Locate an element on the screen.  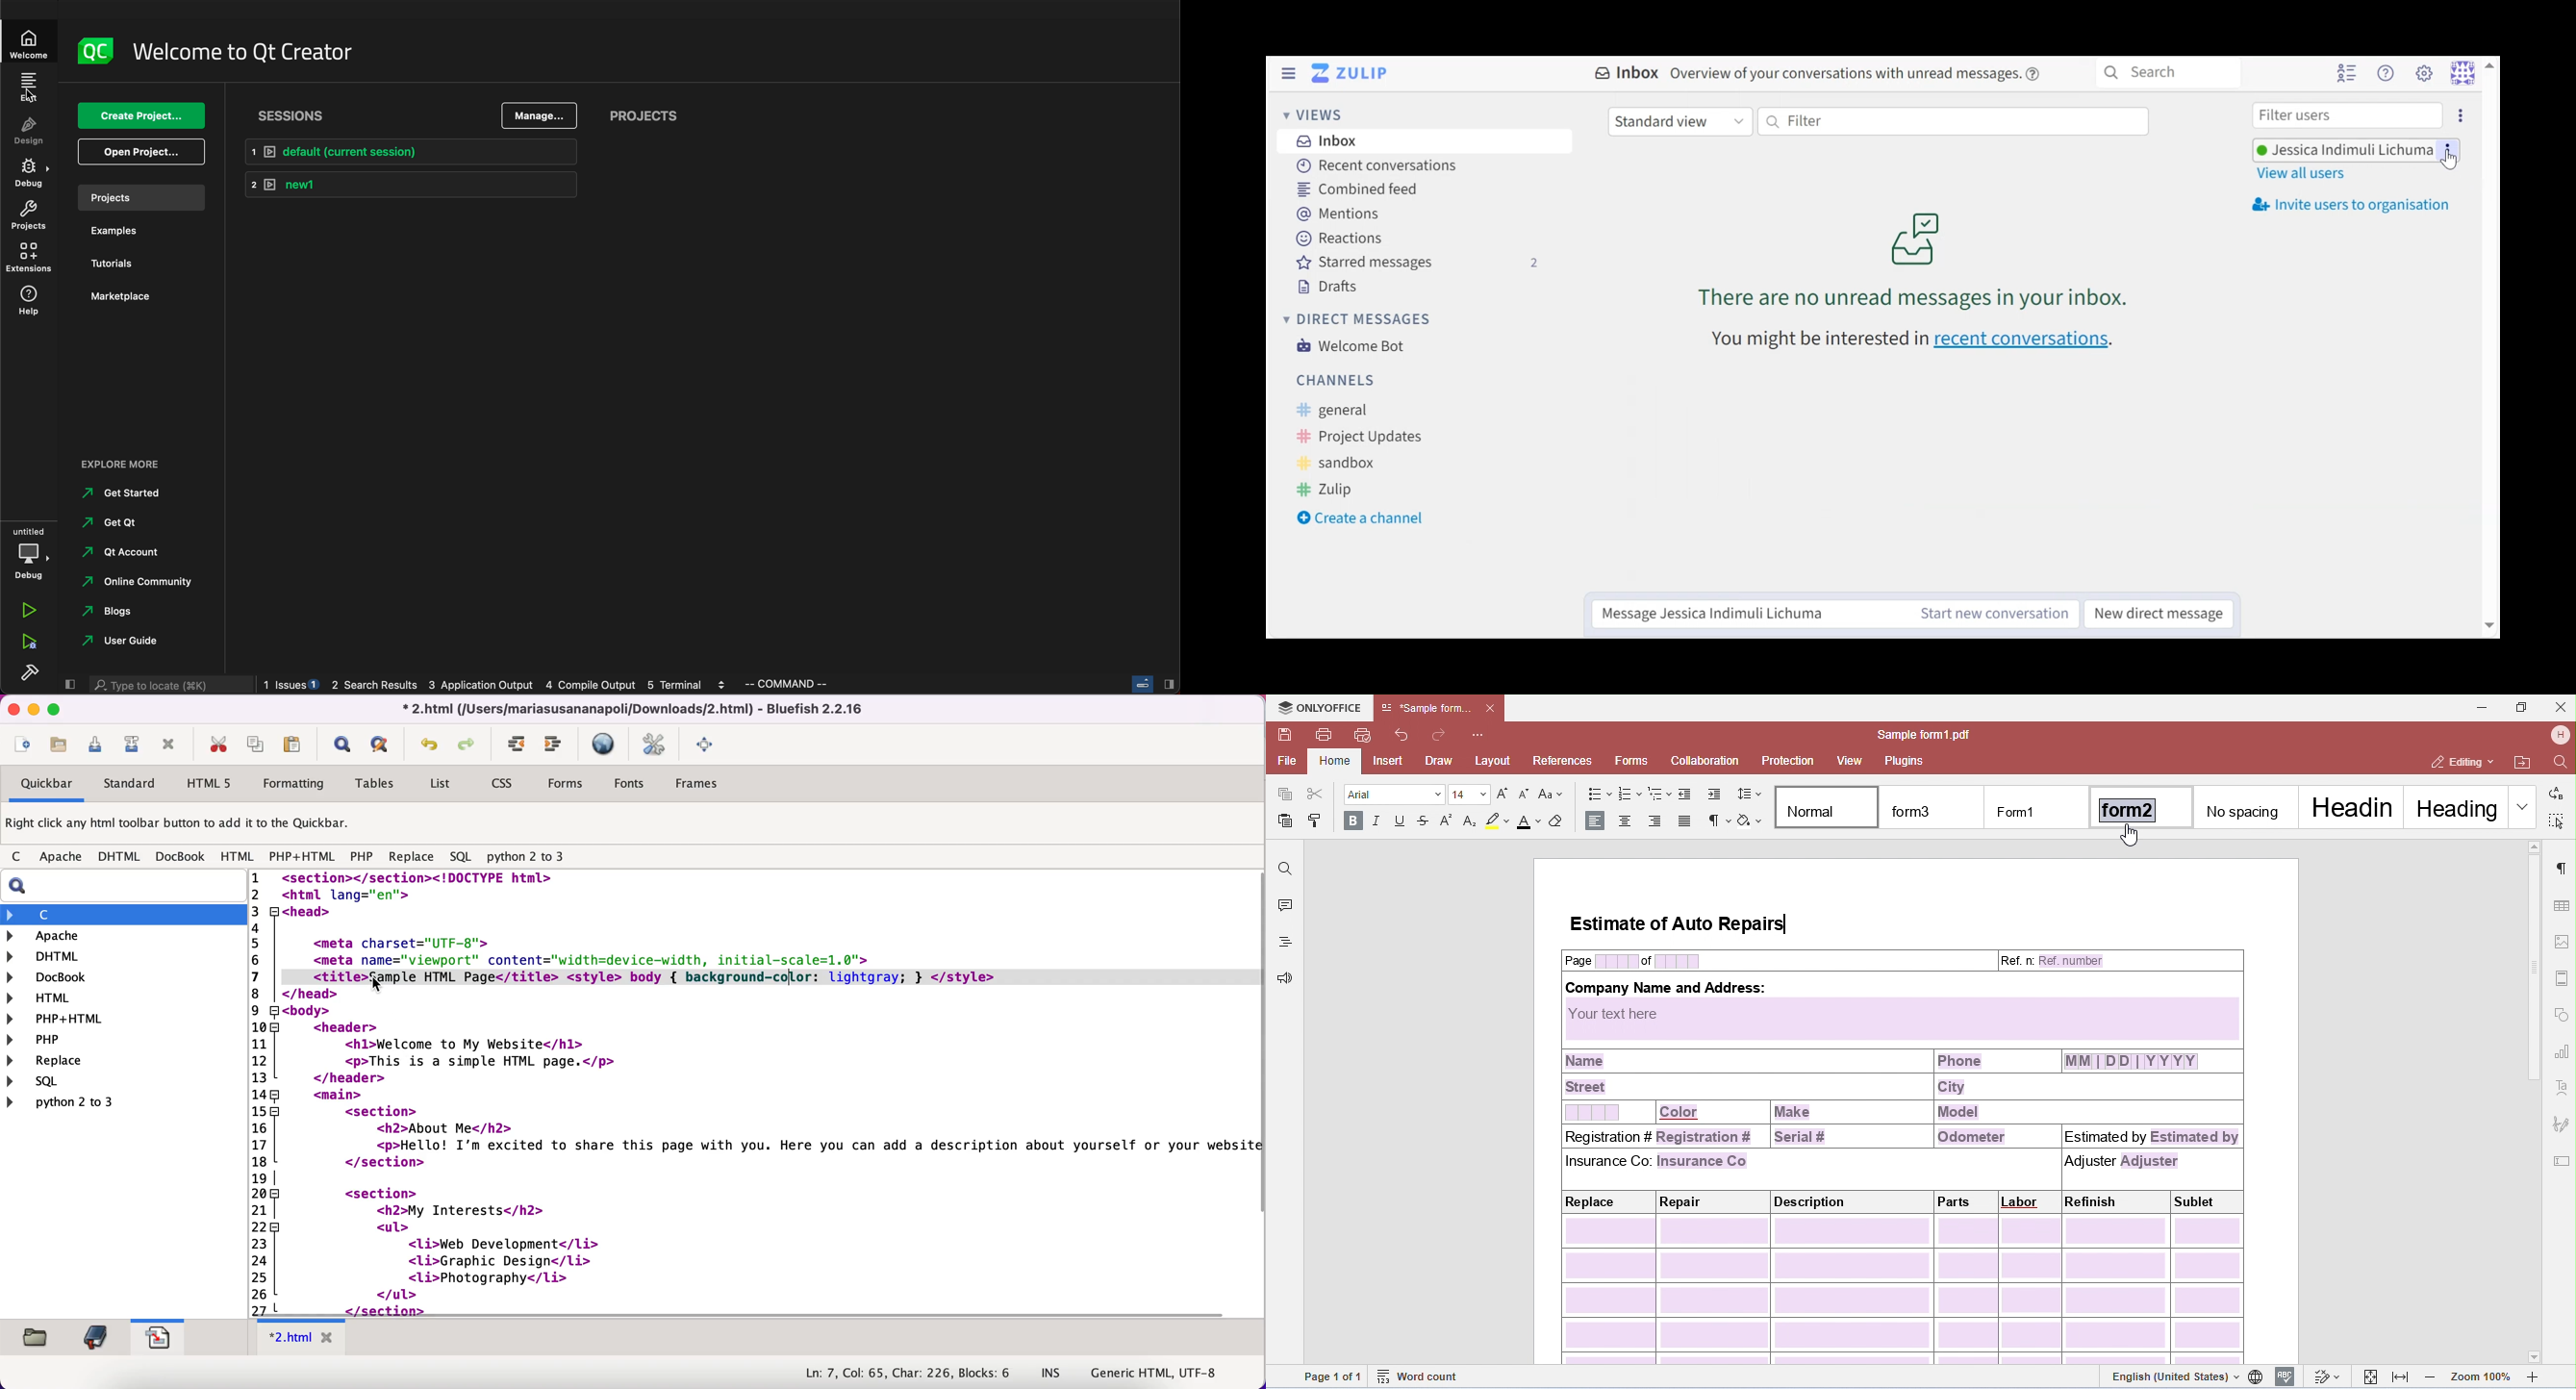
Inbox is located at coordinates (1324, 140).